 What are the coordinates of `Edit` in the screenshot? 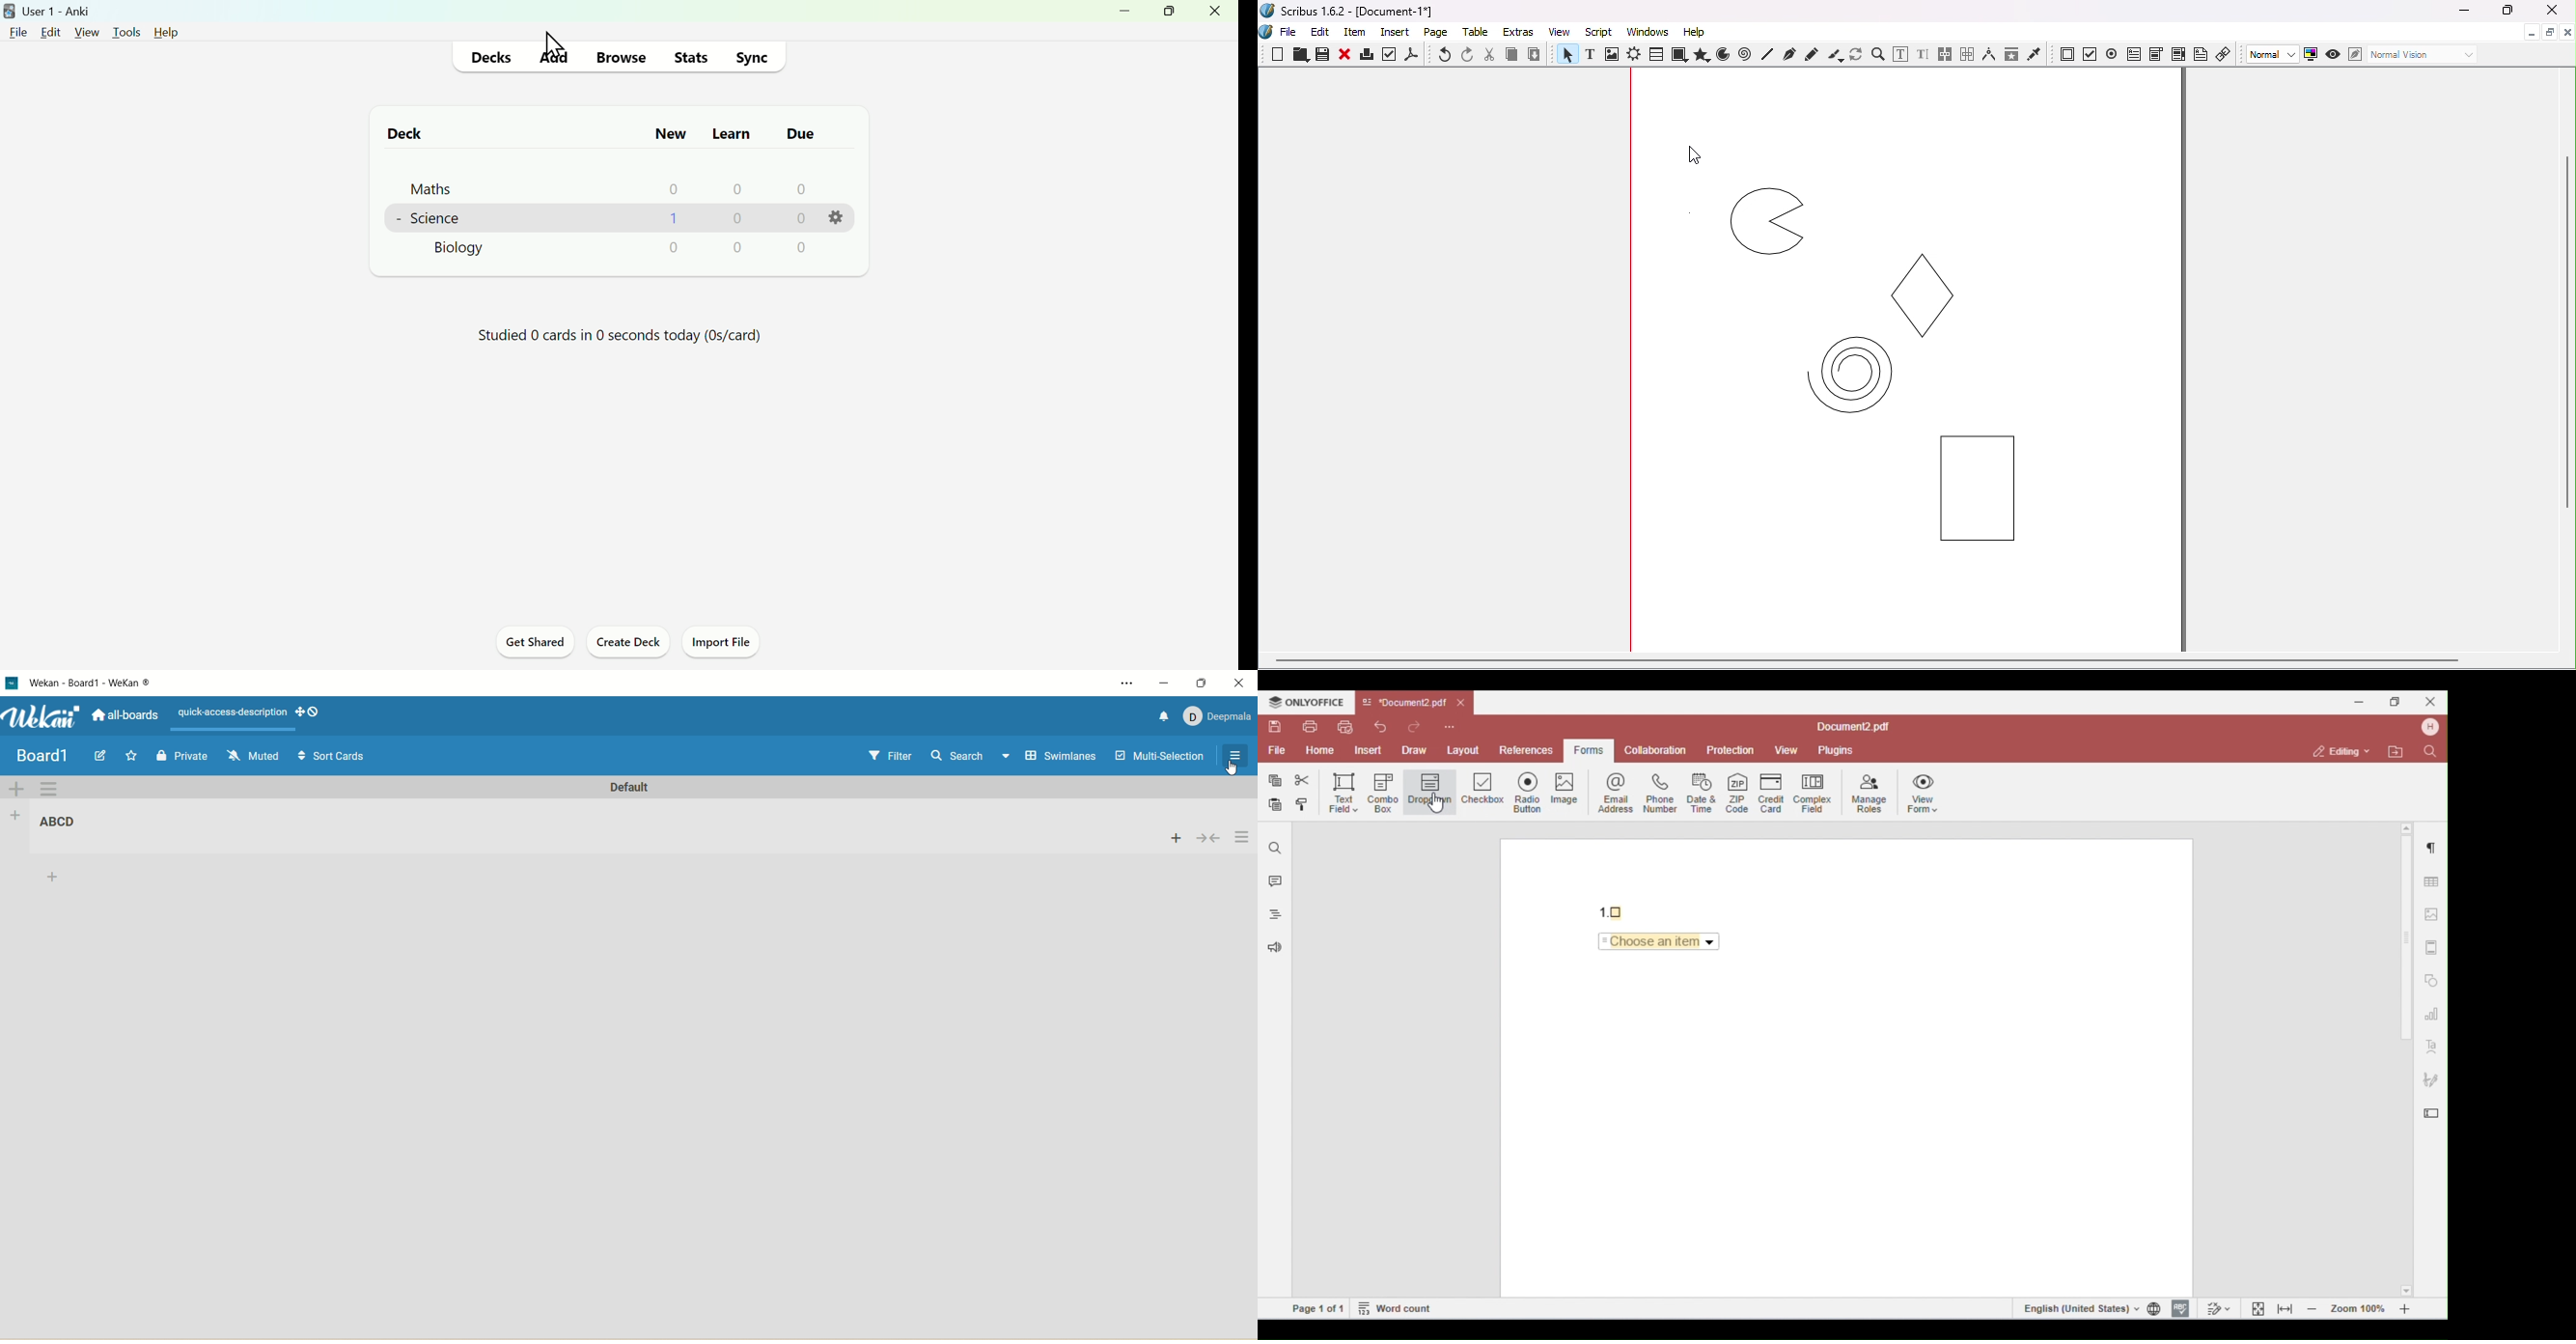 It's located at (1320, 32).